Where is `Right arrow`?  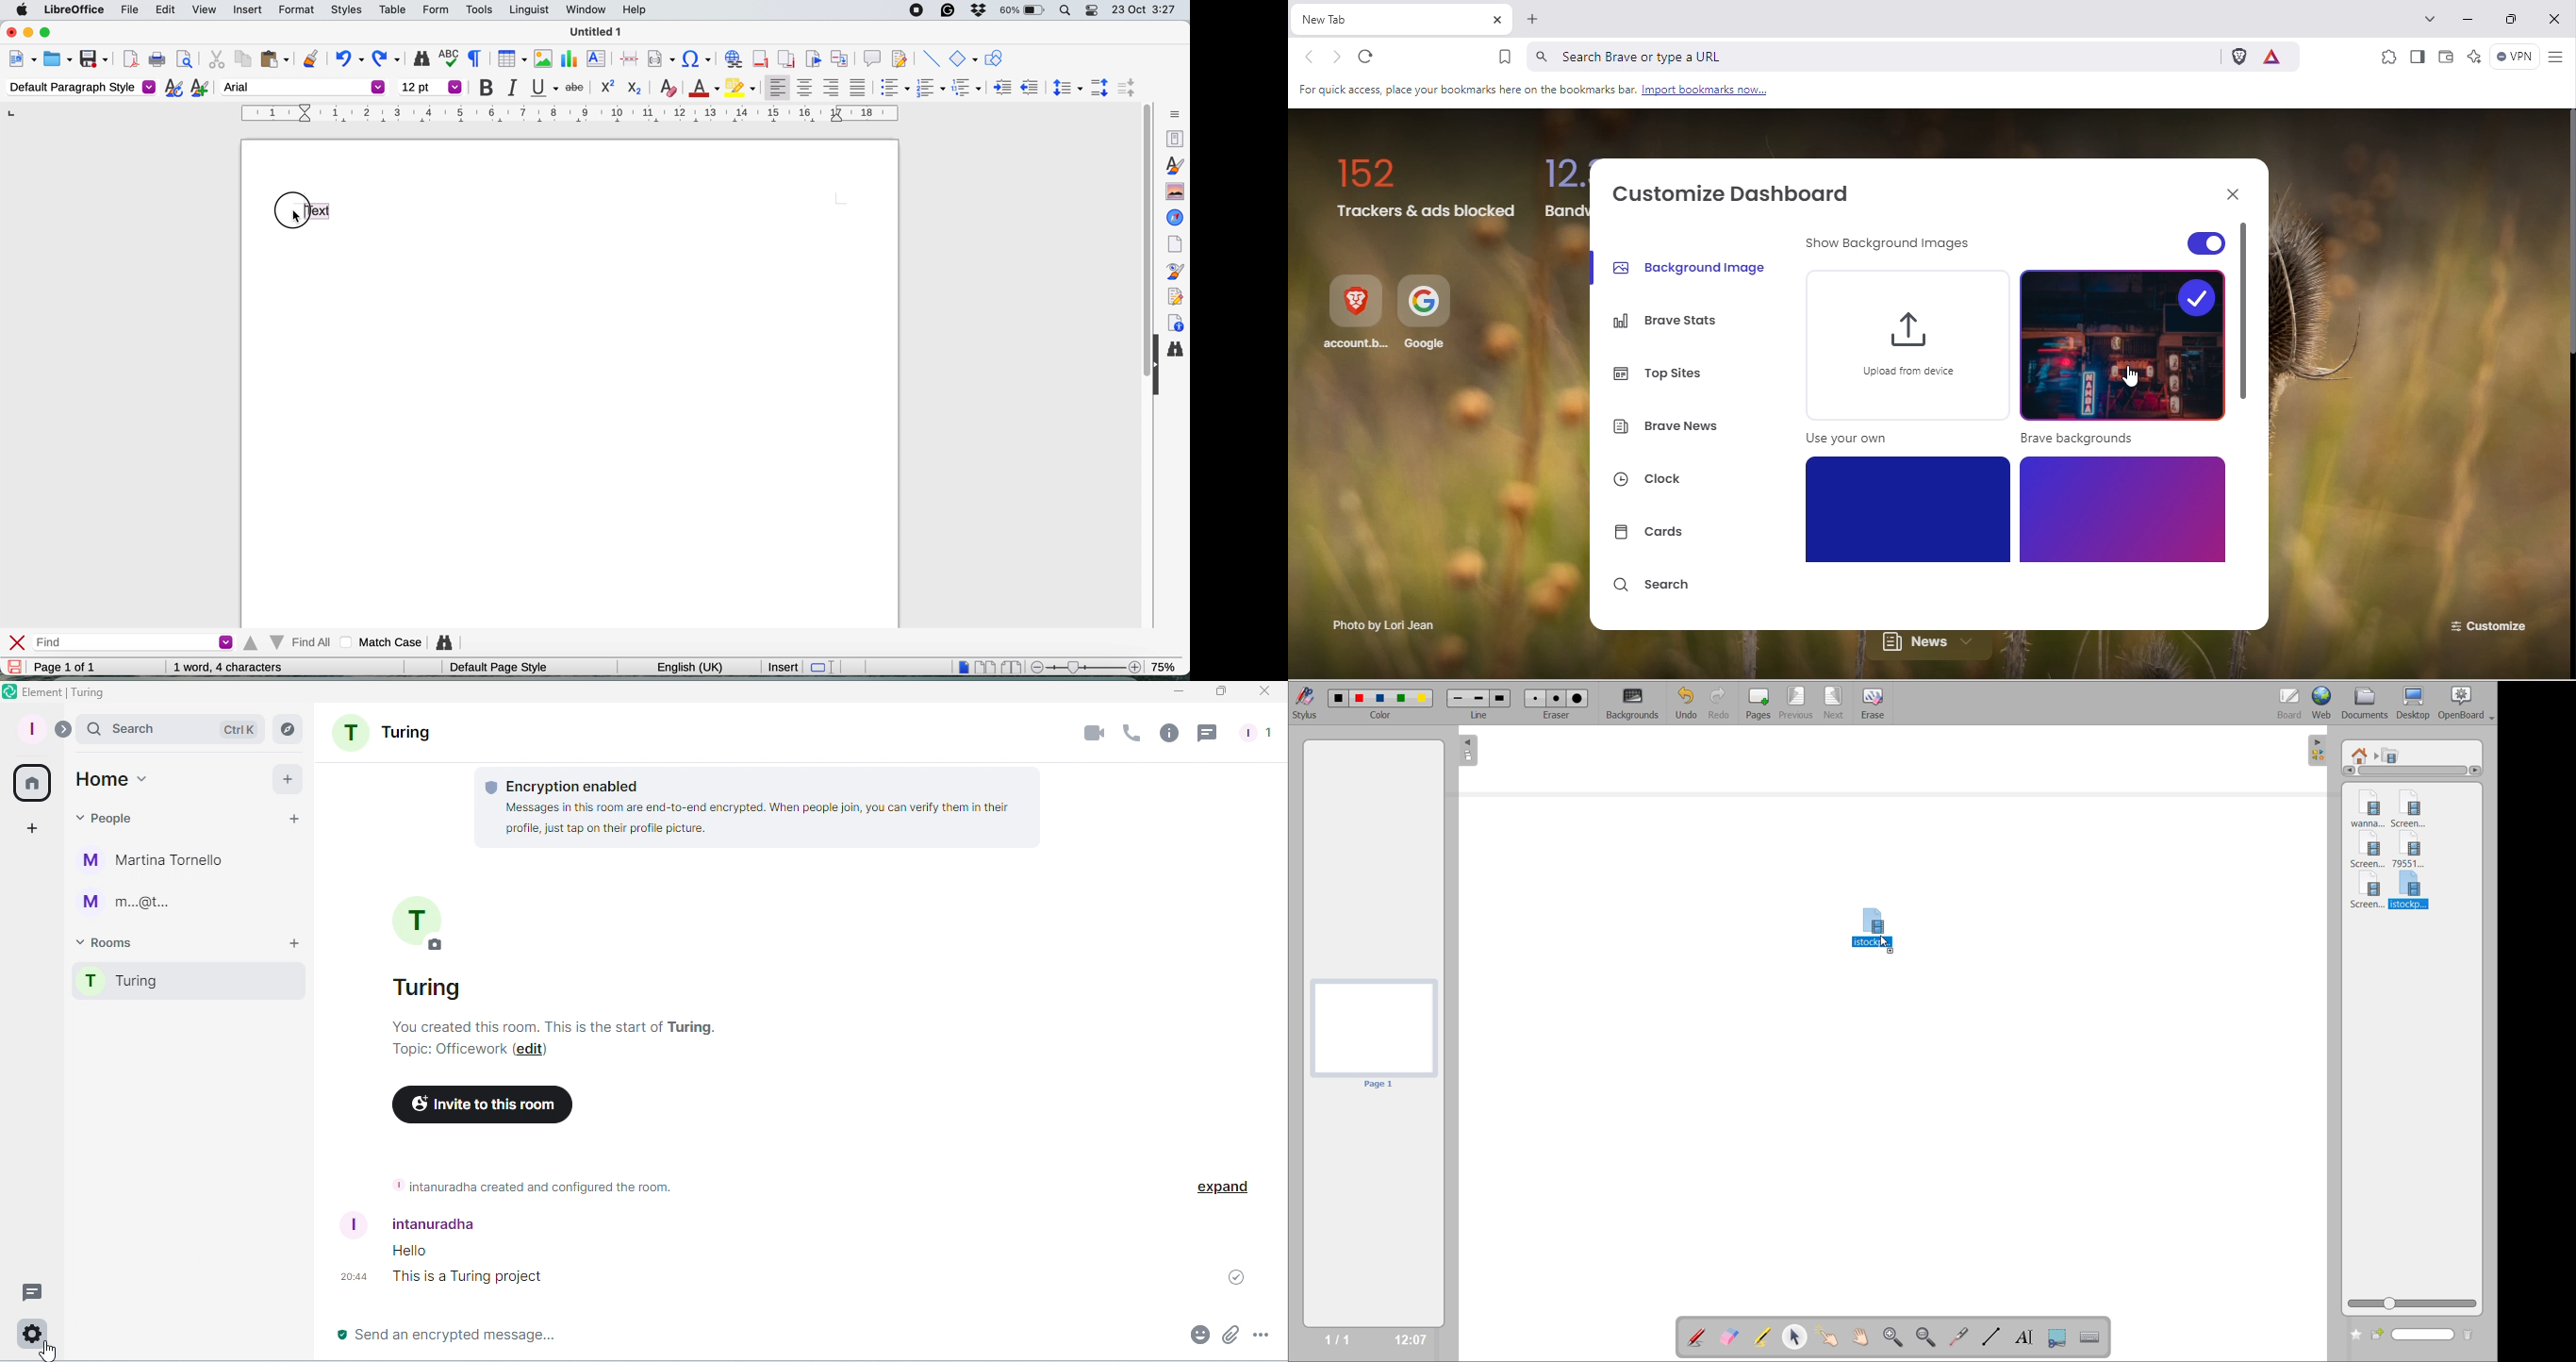
Right arrow is located at coordinates (2479, 772).